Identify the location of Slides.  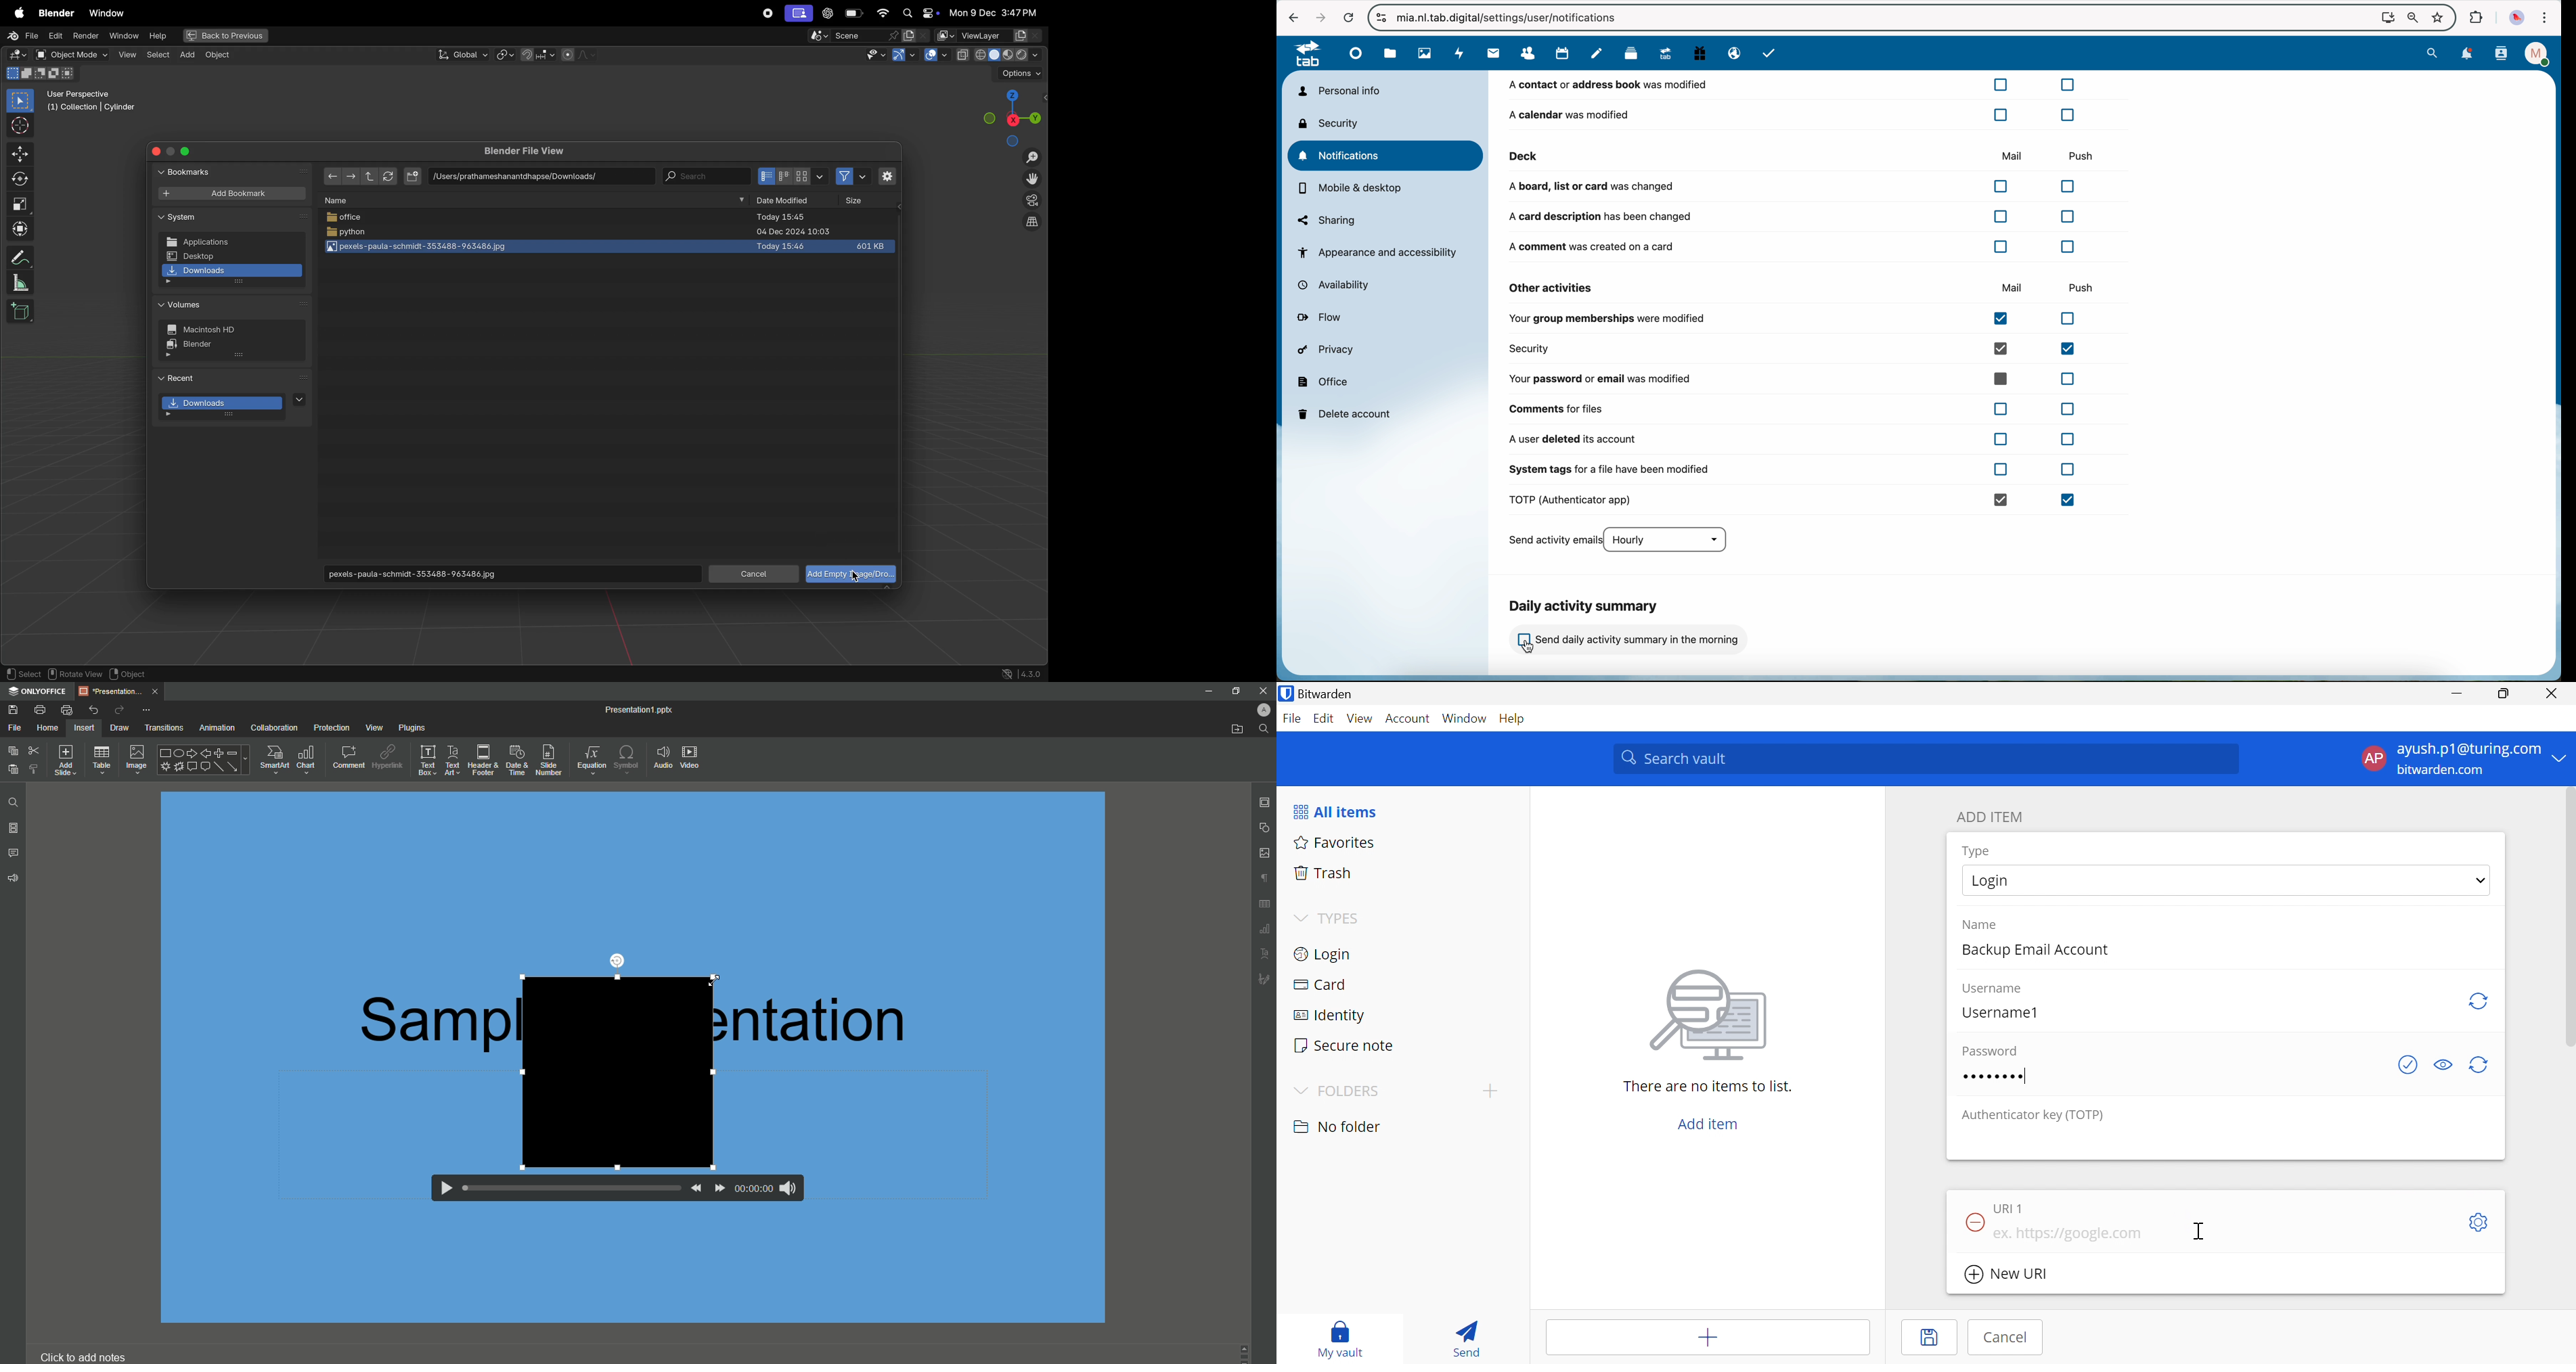
(13, 830).